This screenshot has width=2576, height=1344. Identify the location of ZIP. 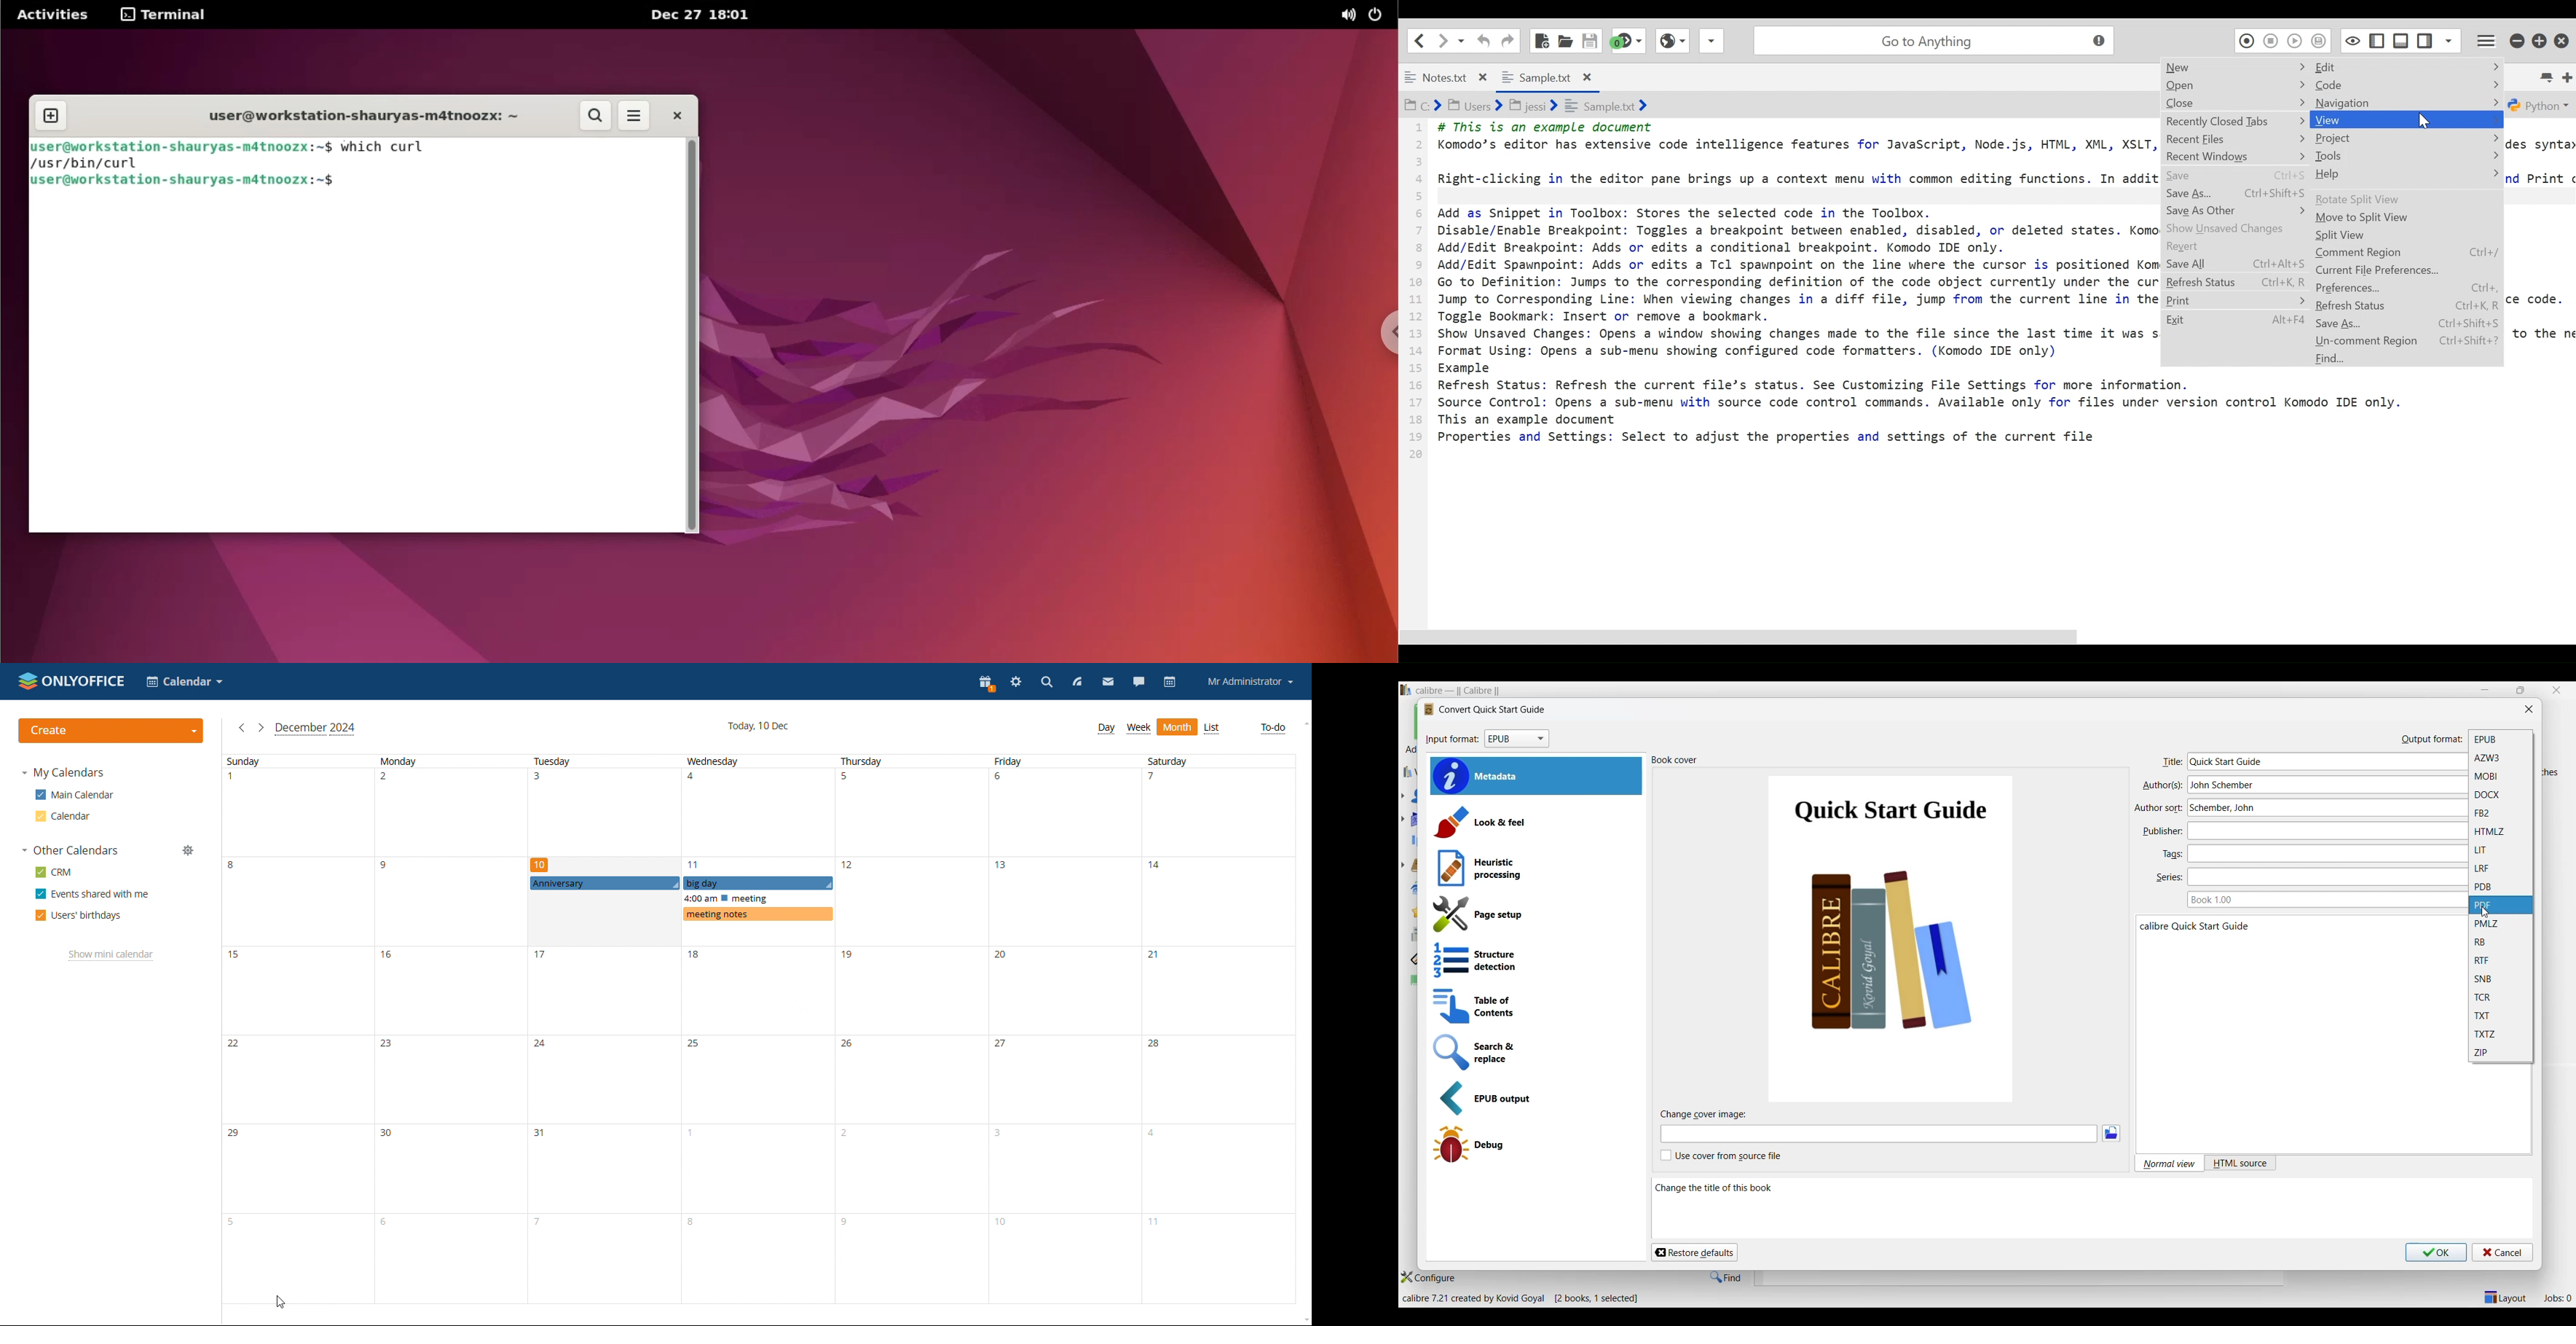
(2501, 1053).